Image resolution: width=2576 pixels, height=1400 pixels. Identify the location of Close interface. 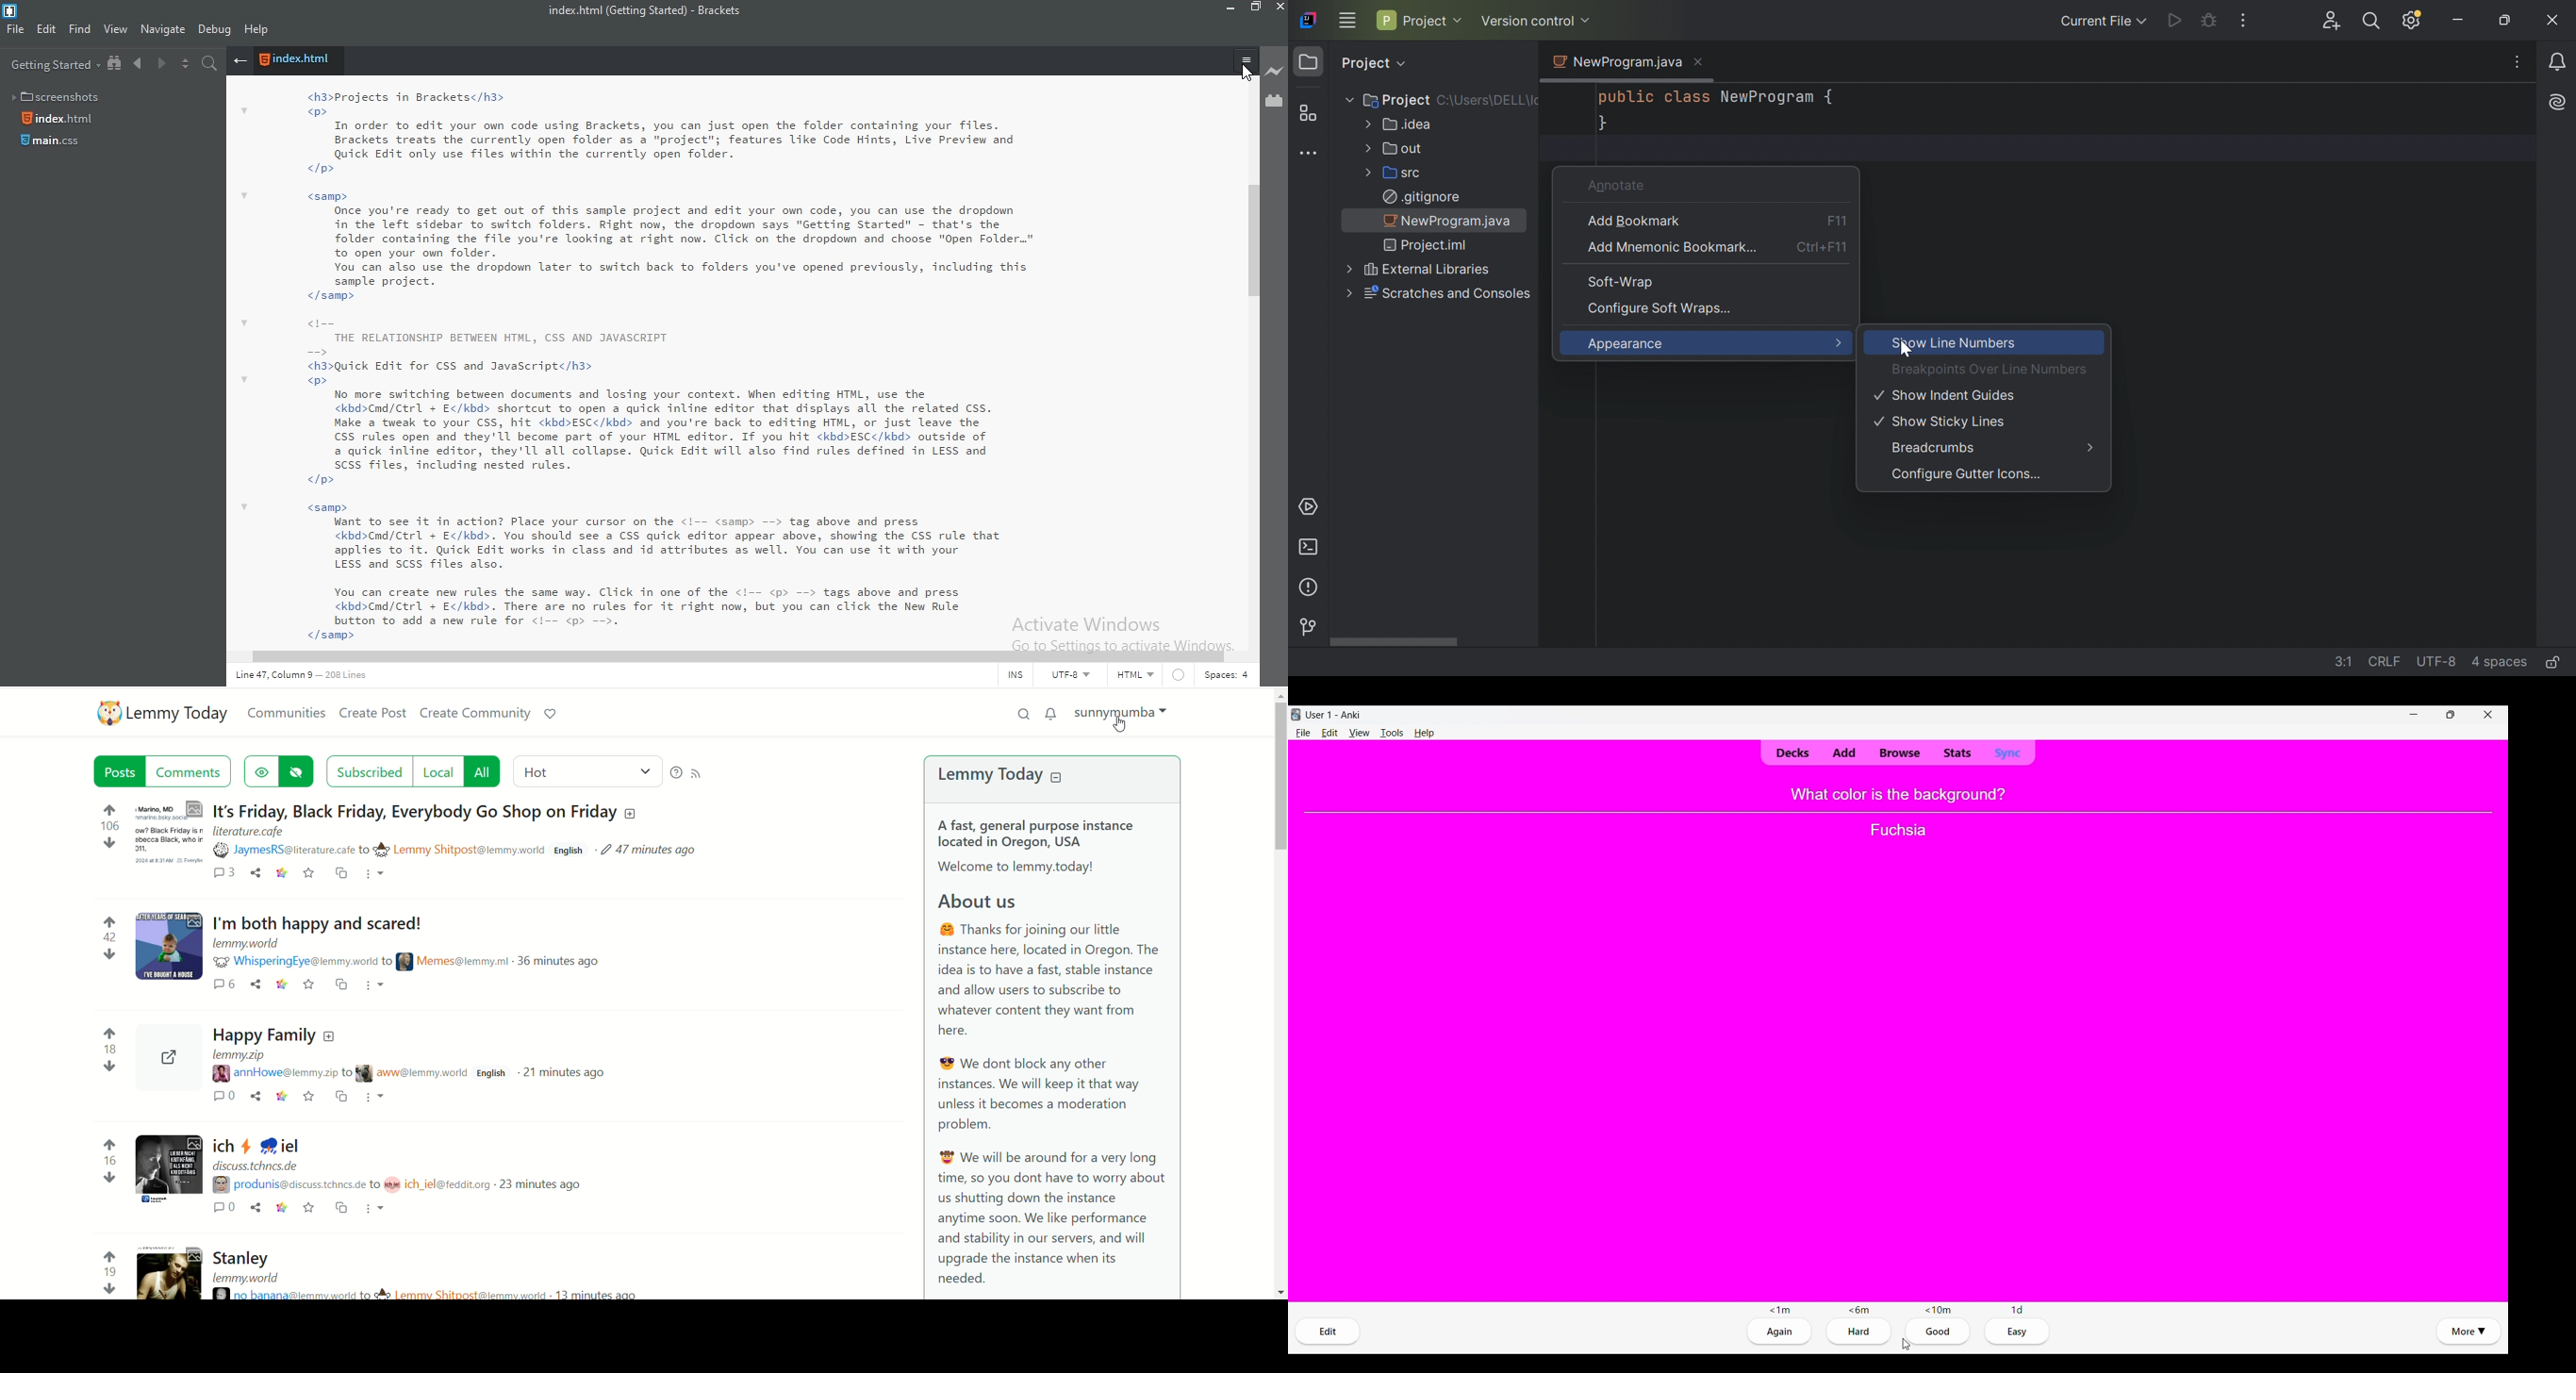
(2488, 714).